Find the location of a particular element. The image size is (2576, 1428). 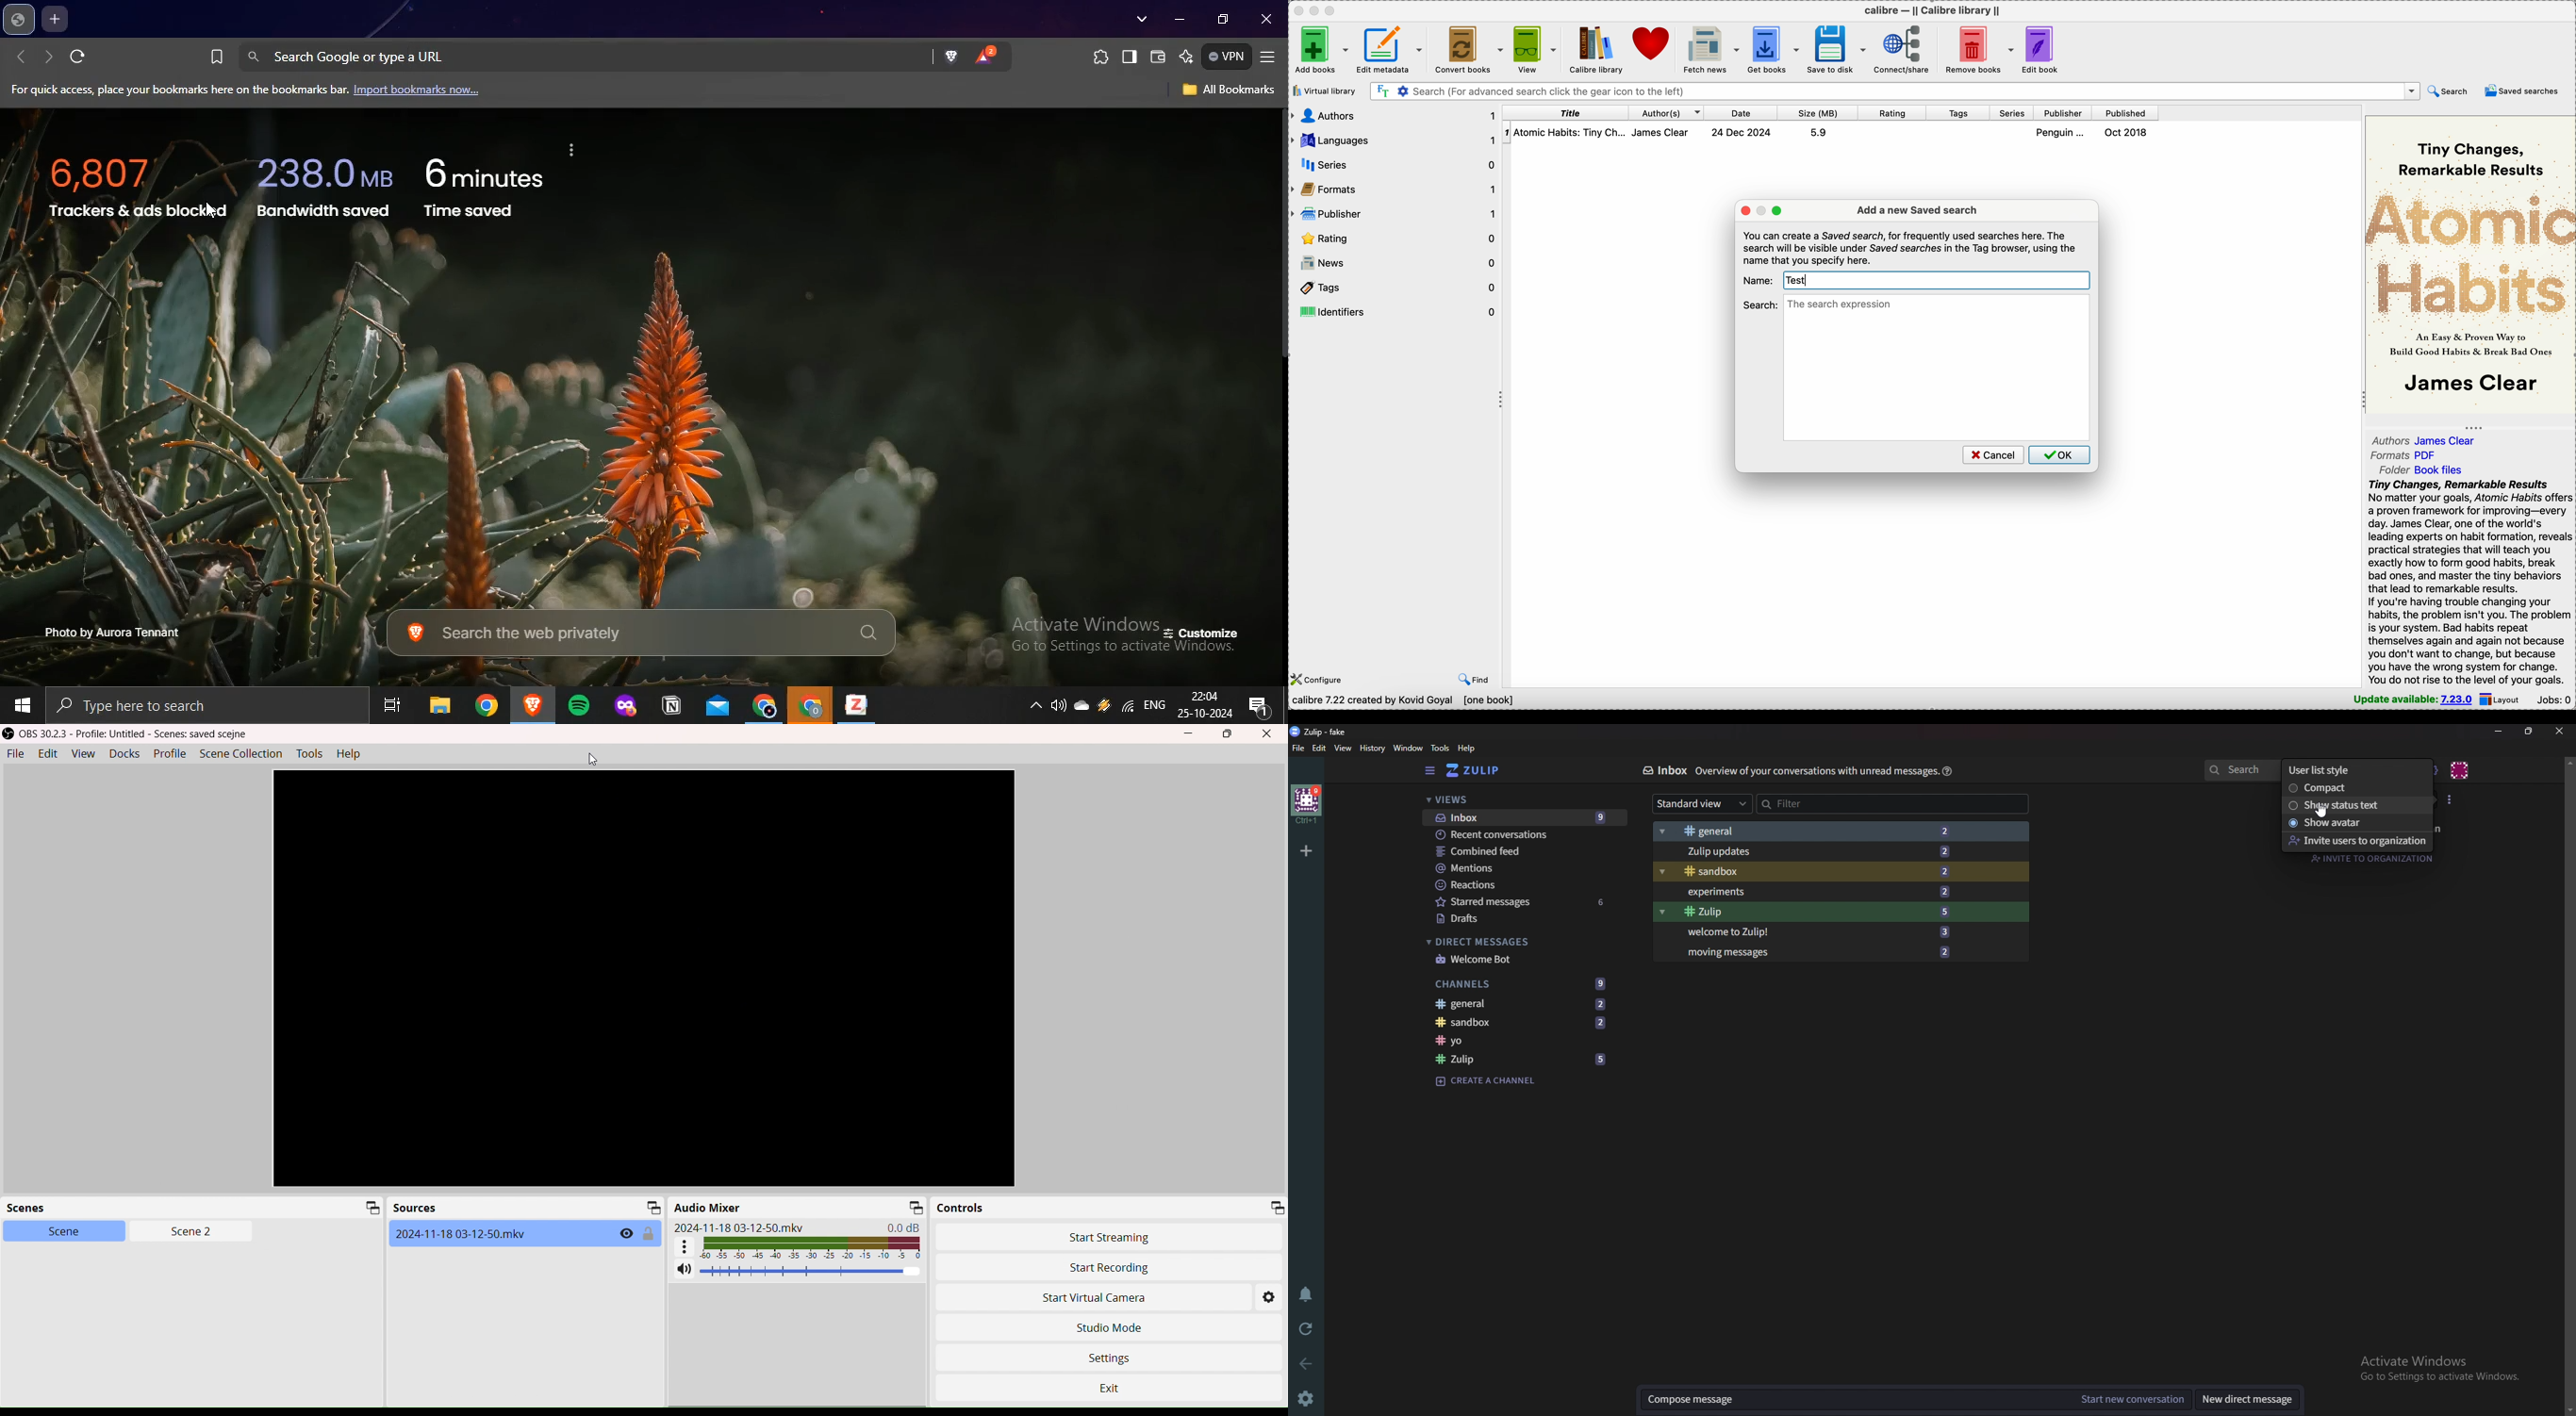

help is located at coordinates (1466, 749).